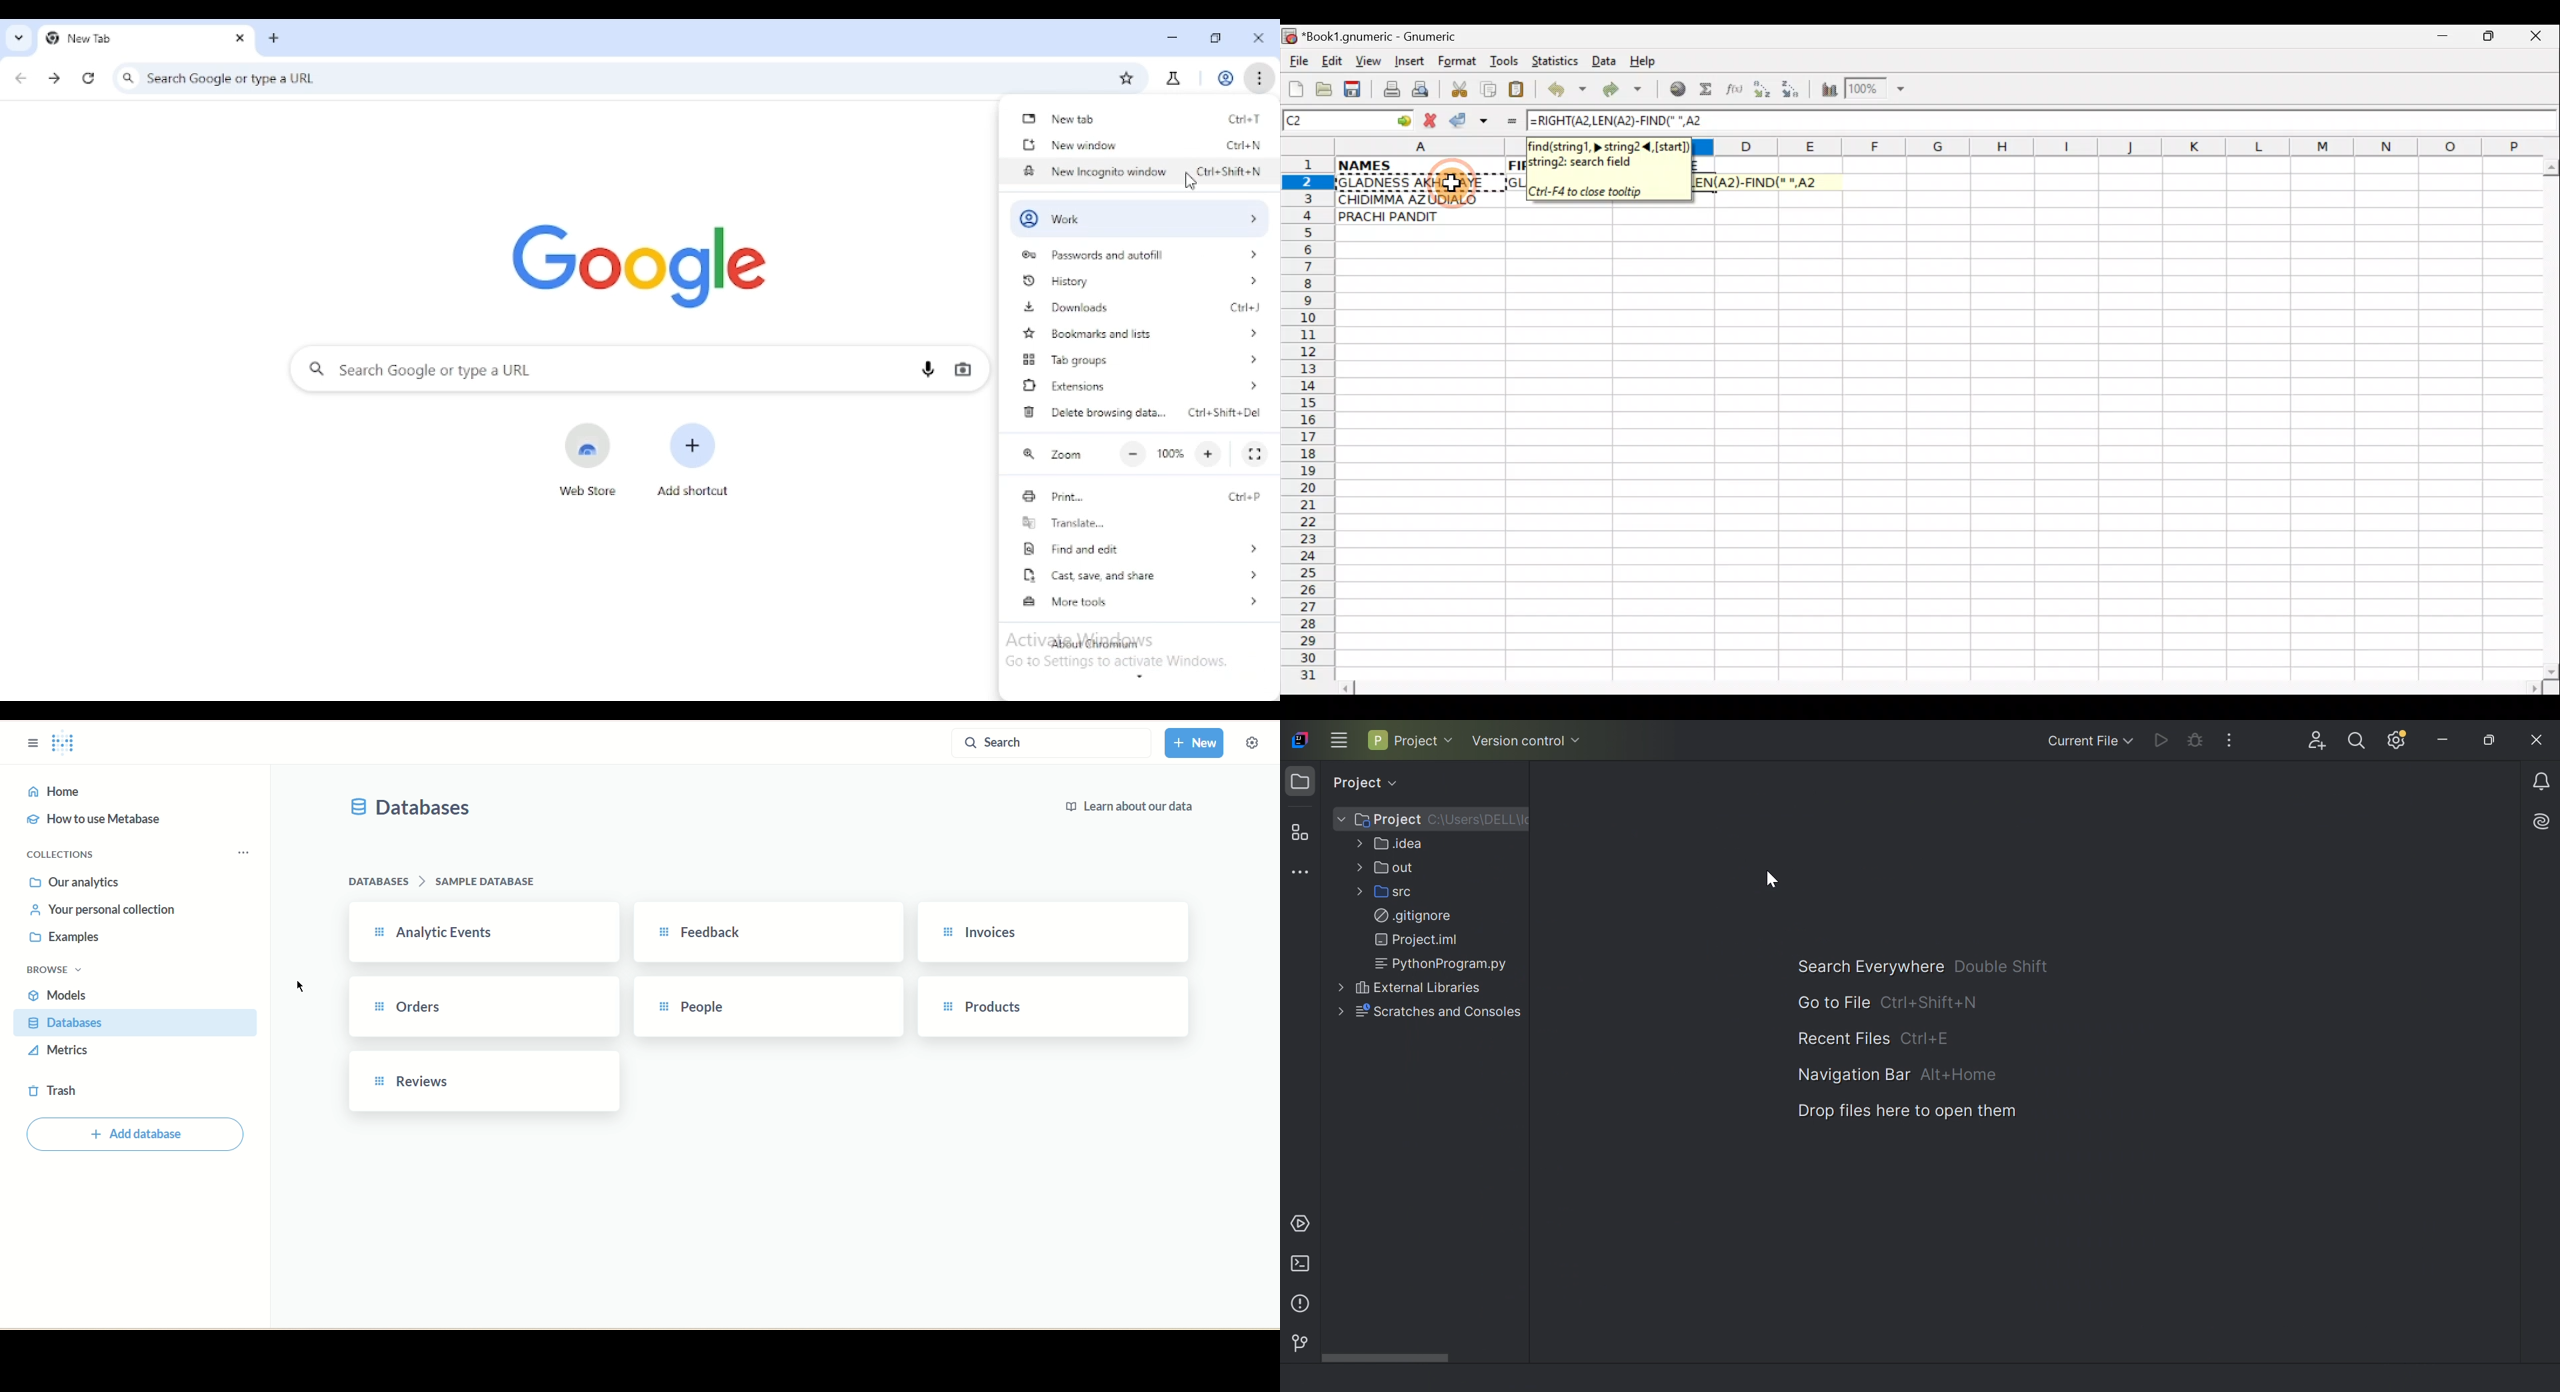 The height and width of the screenshot is (1400, 2576). Describe the element at coordinates (1737, 93) in the screenshot. I see `Edit function in the current cell` at that location.